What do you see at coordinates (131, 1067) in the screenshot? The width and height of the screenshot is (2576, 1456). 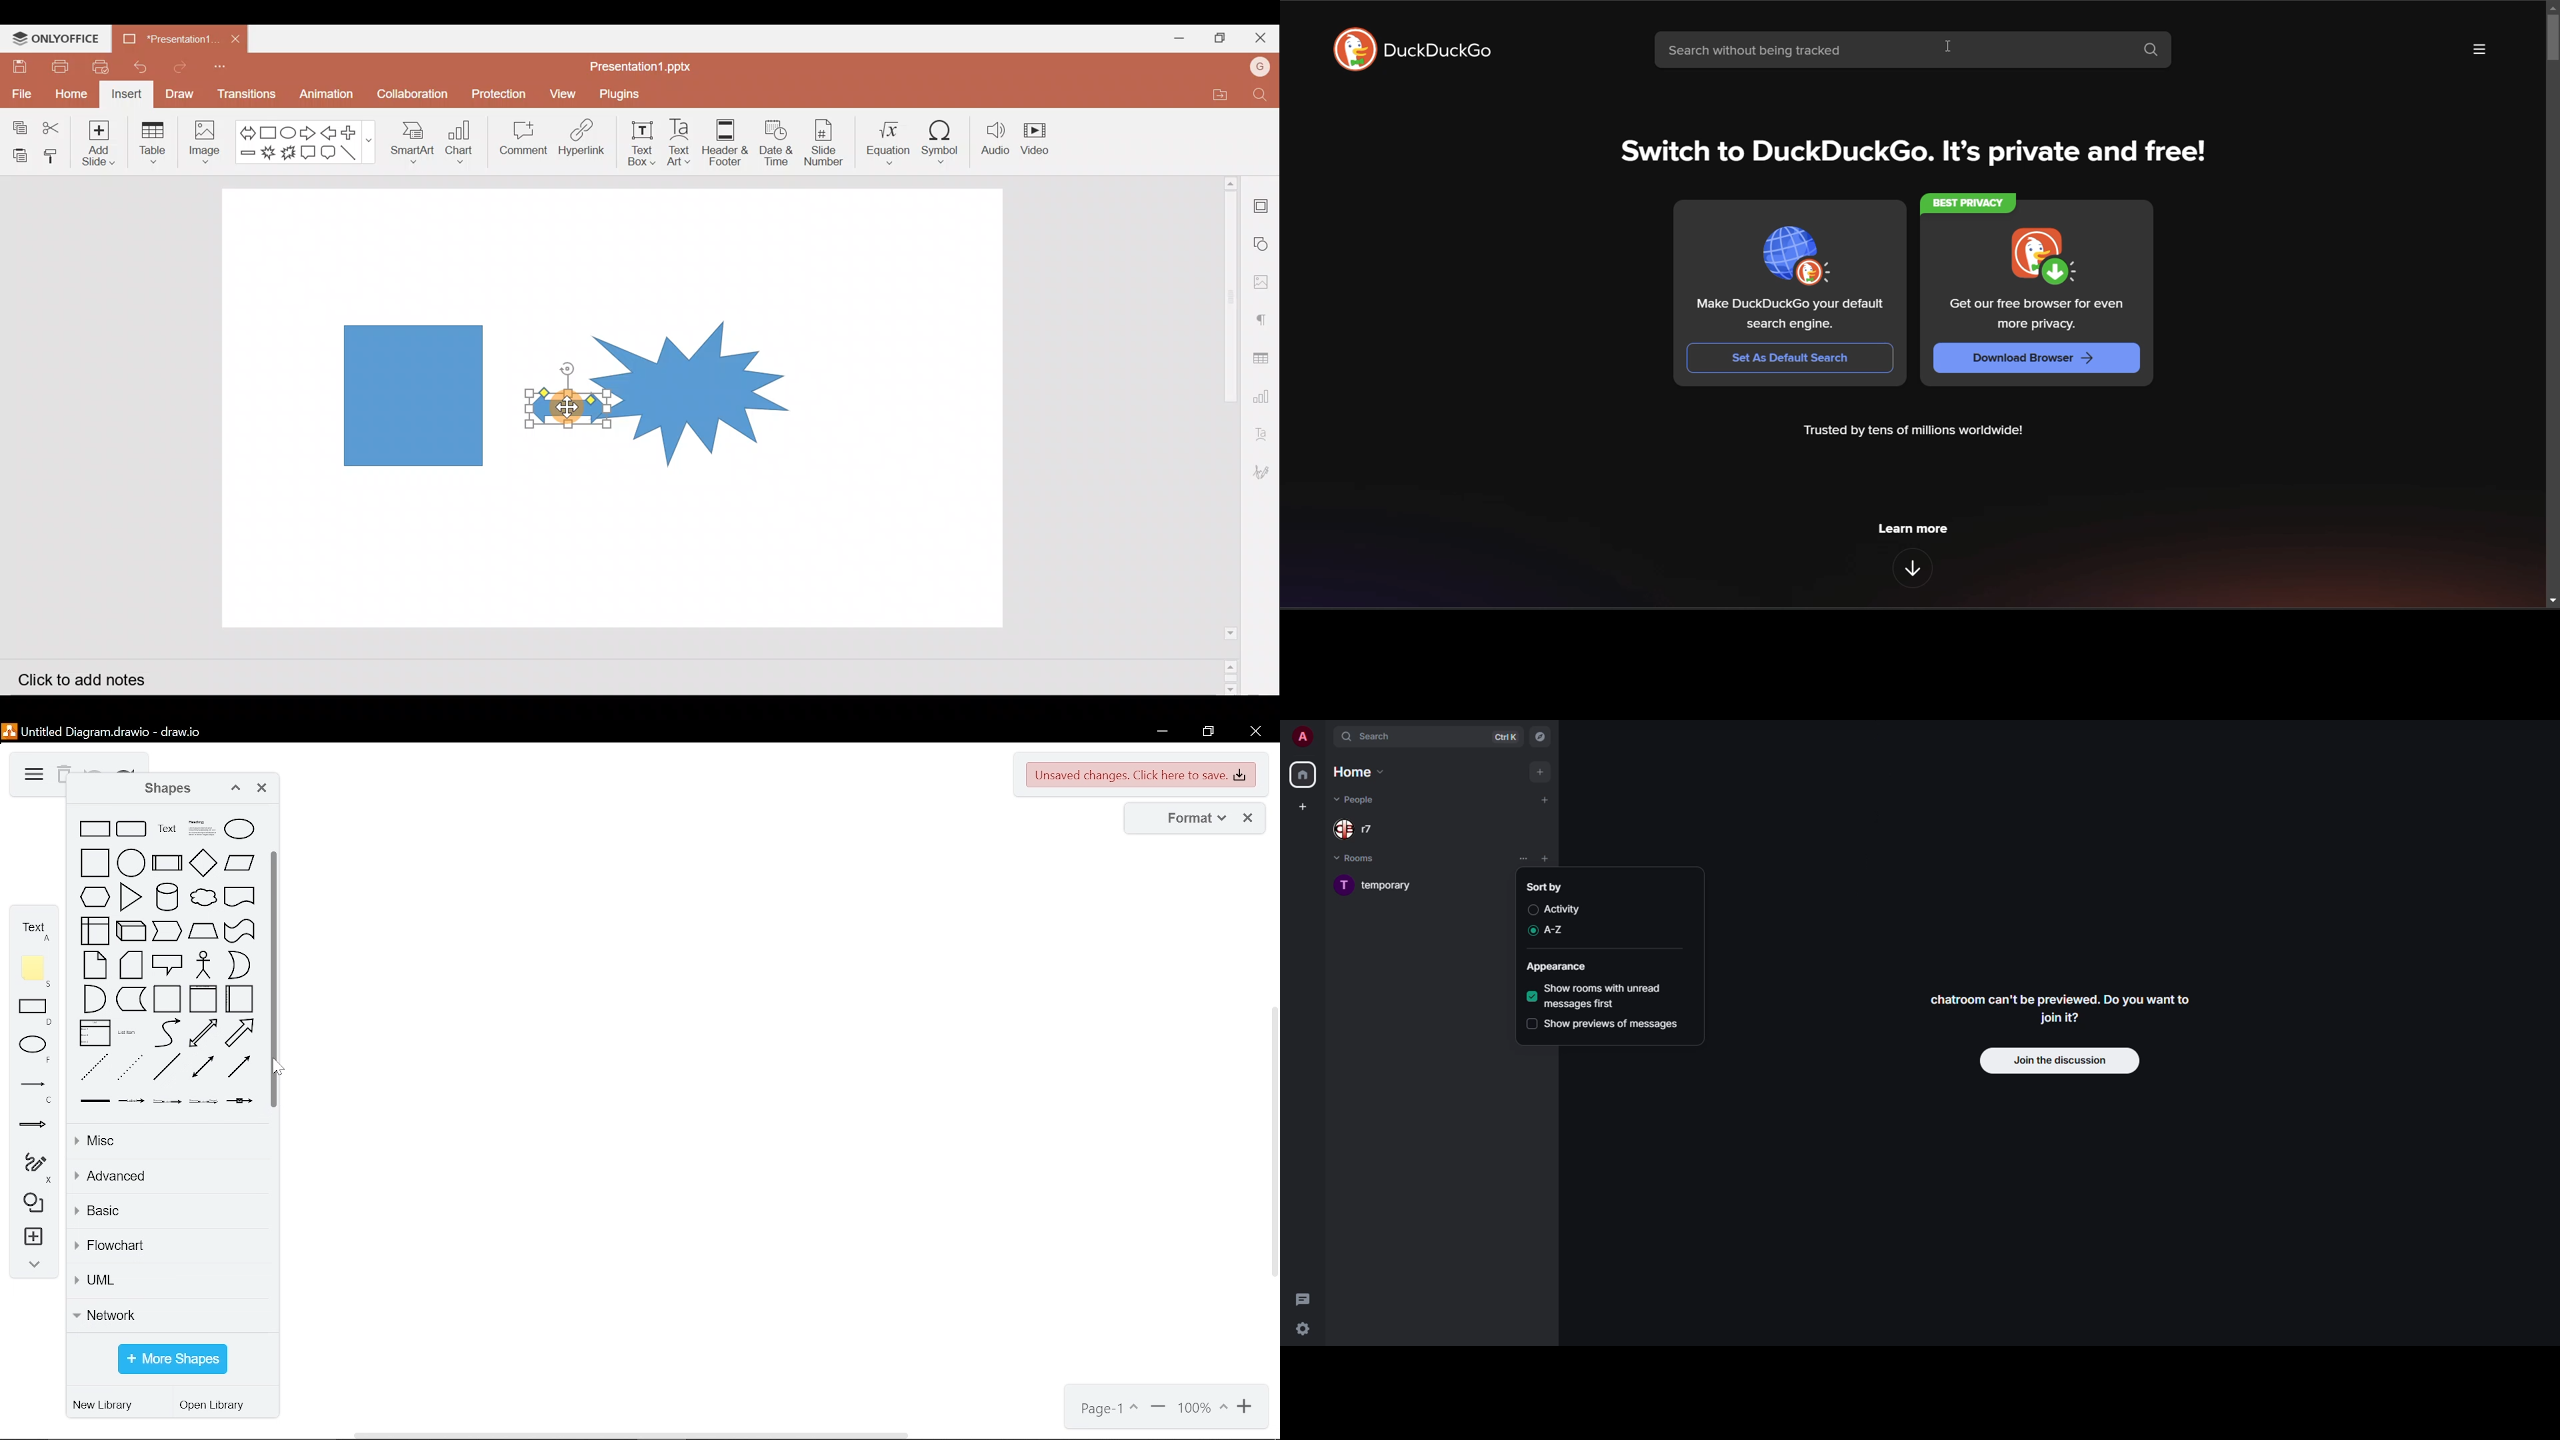 I see `dotted line` at bounding box center [131, 1067].